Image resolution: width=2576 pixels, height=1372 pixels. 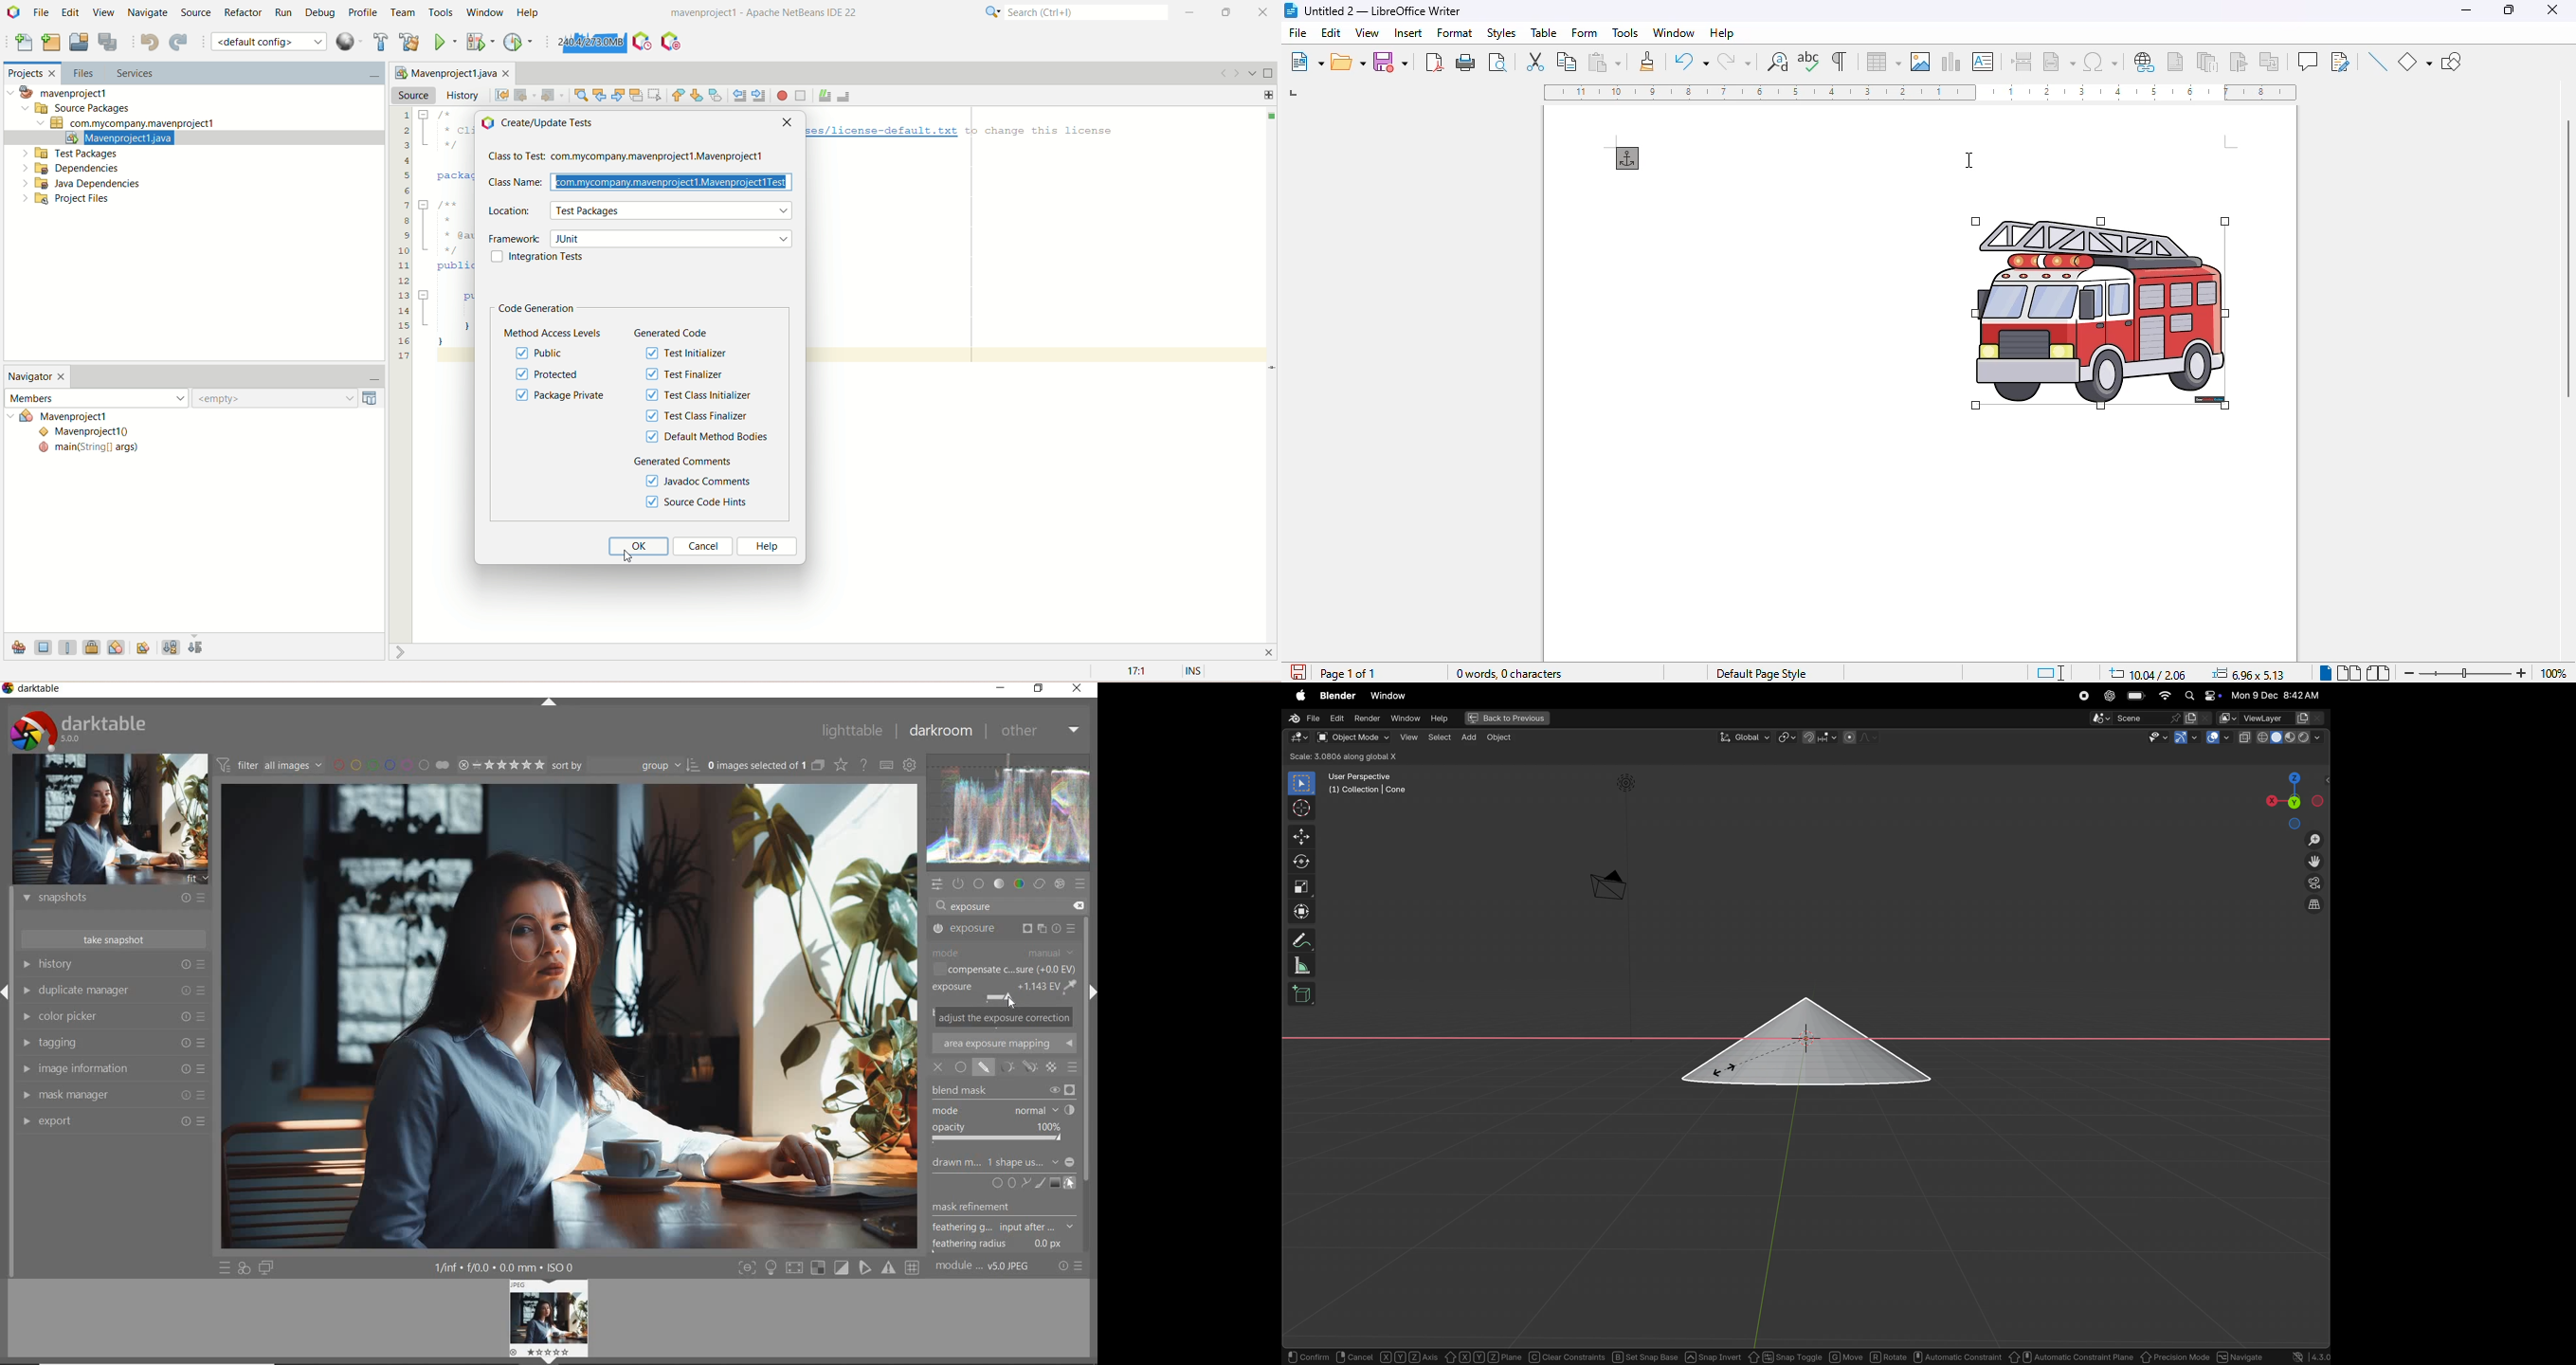 What do you see at coordinates (1041, 733) in the screenshot?
I see `other` at bounding box center [1041, 733].